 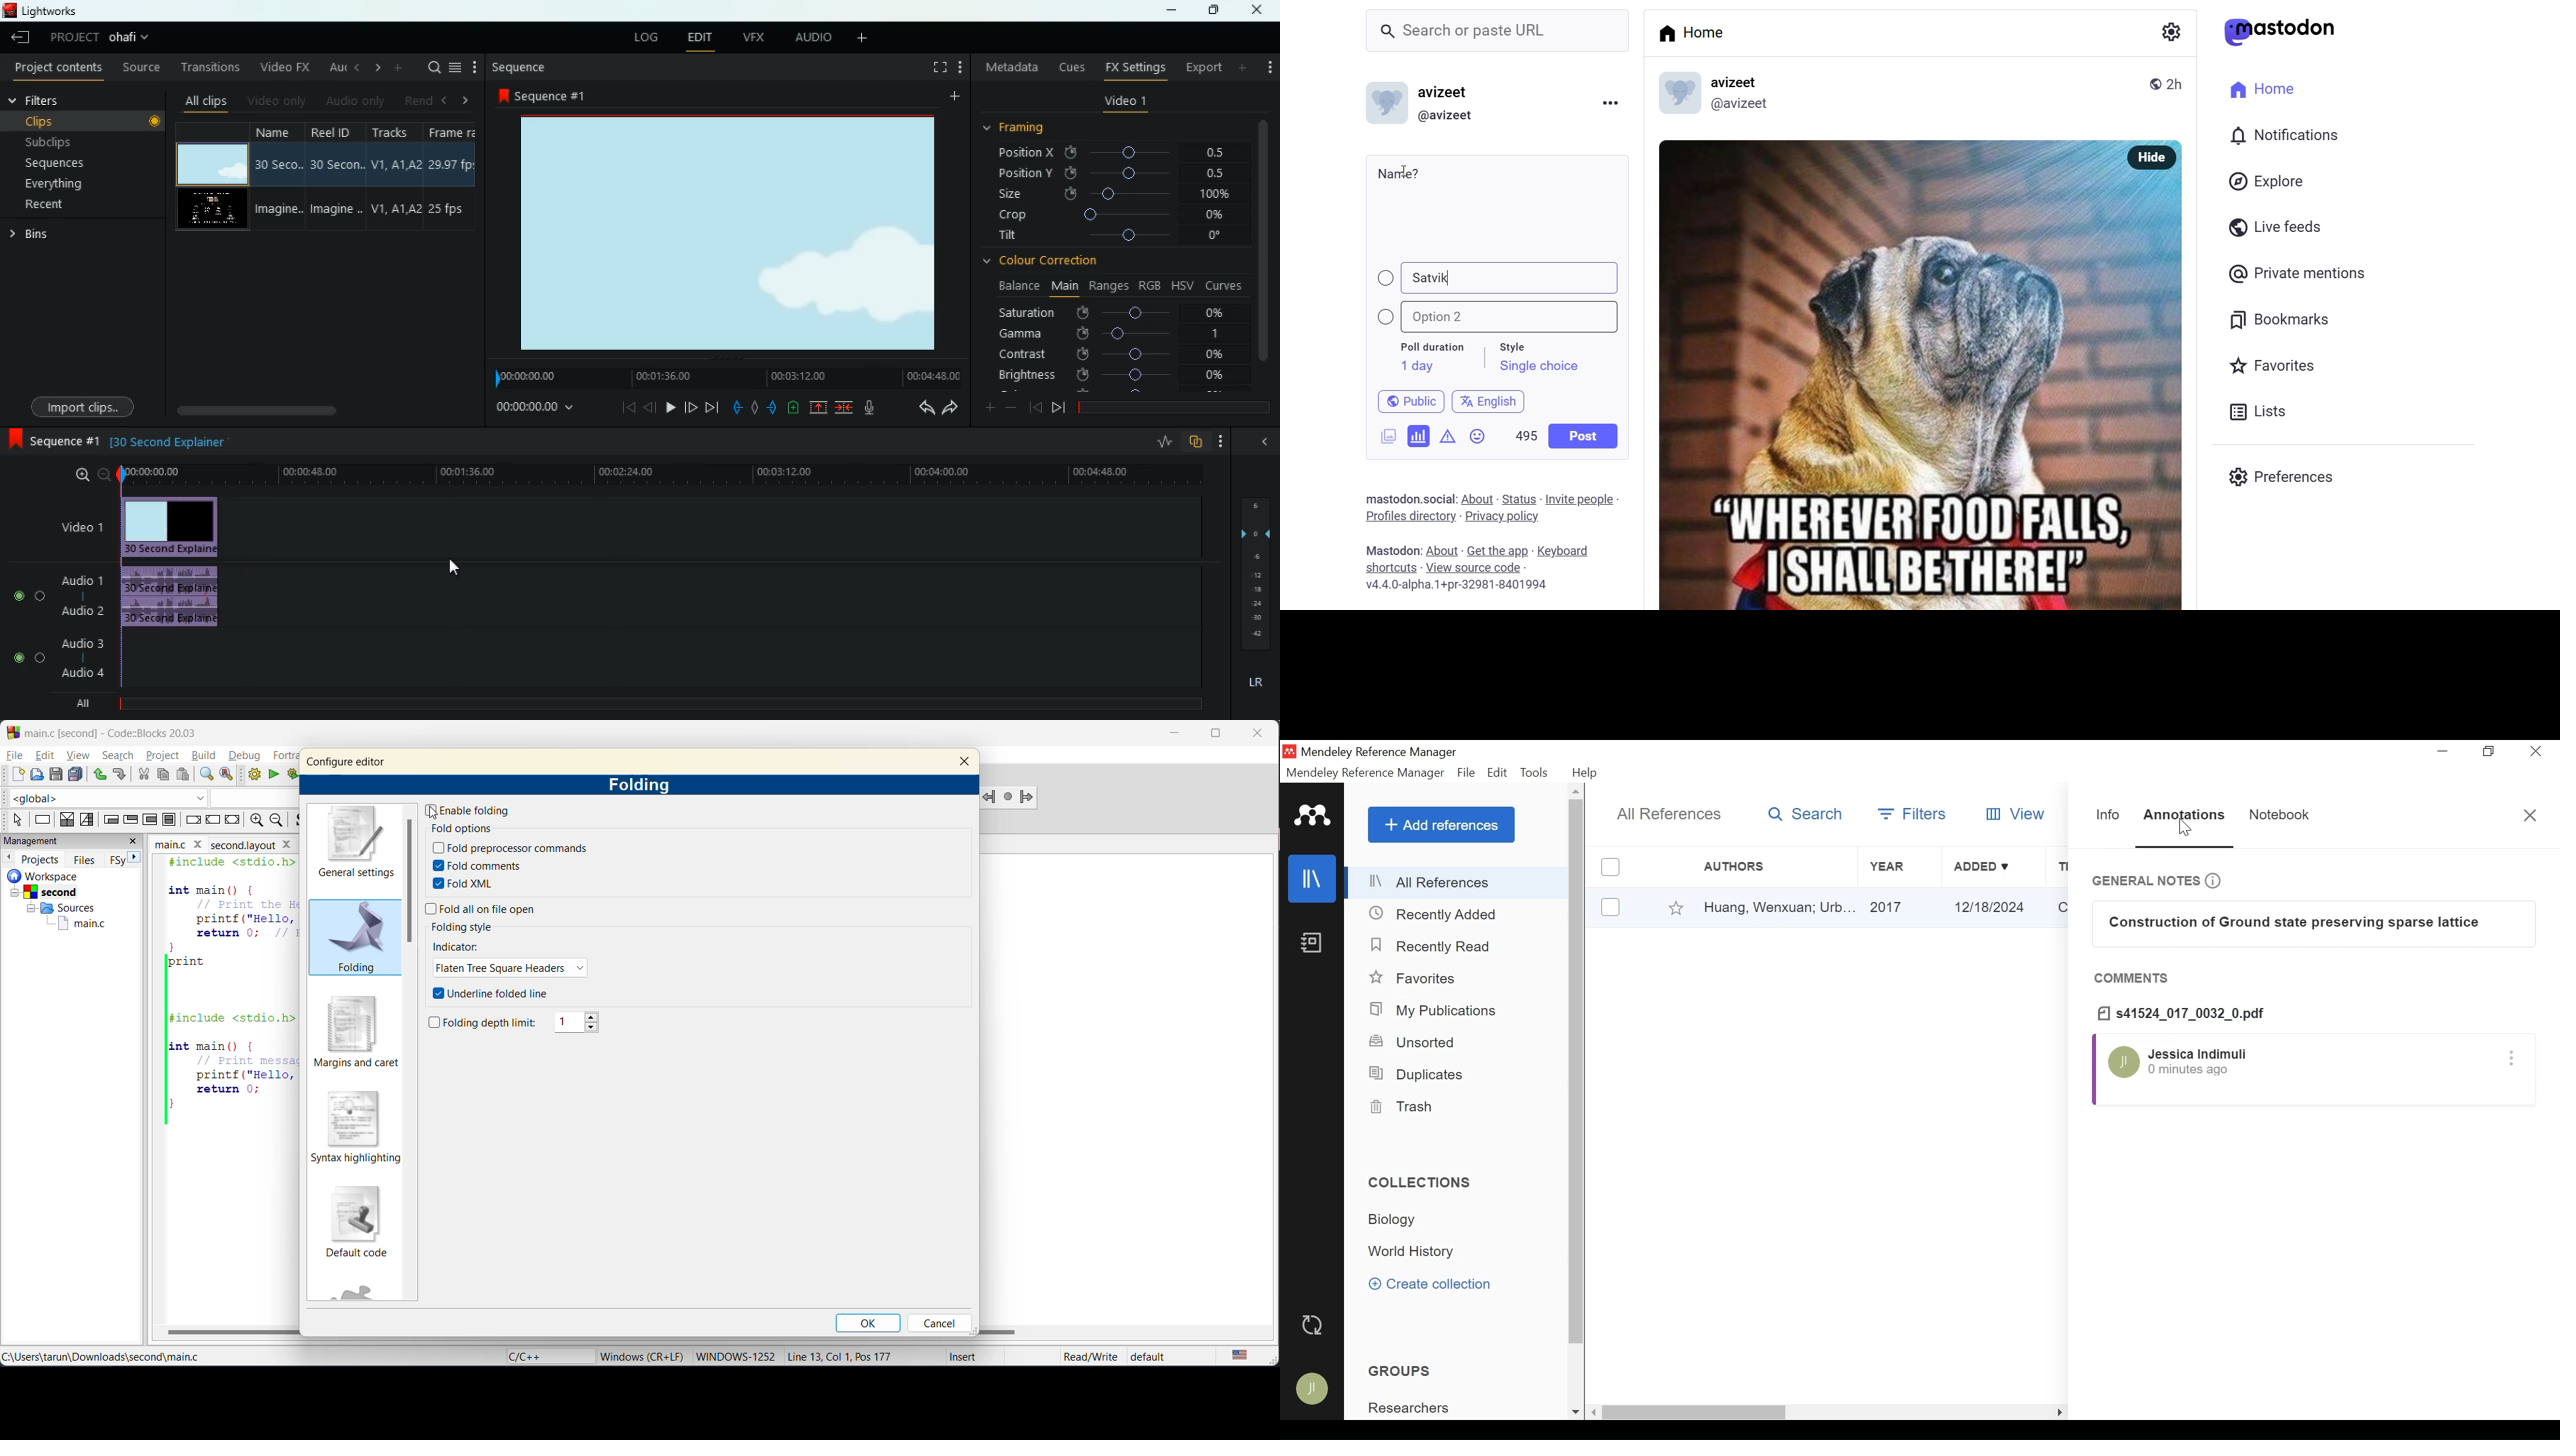 What do you see at coordinates (2275, 815) in the screenshot?
I see `Notebook` at bounding box center [2275, 815].